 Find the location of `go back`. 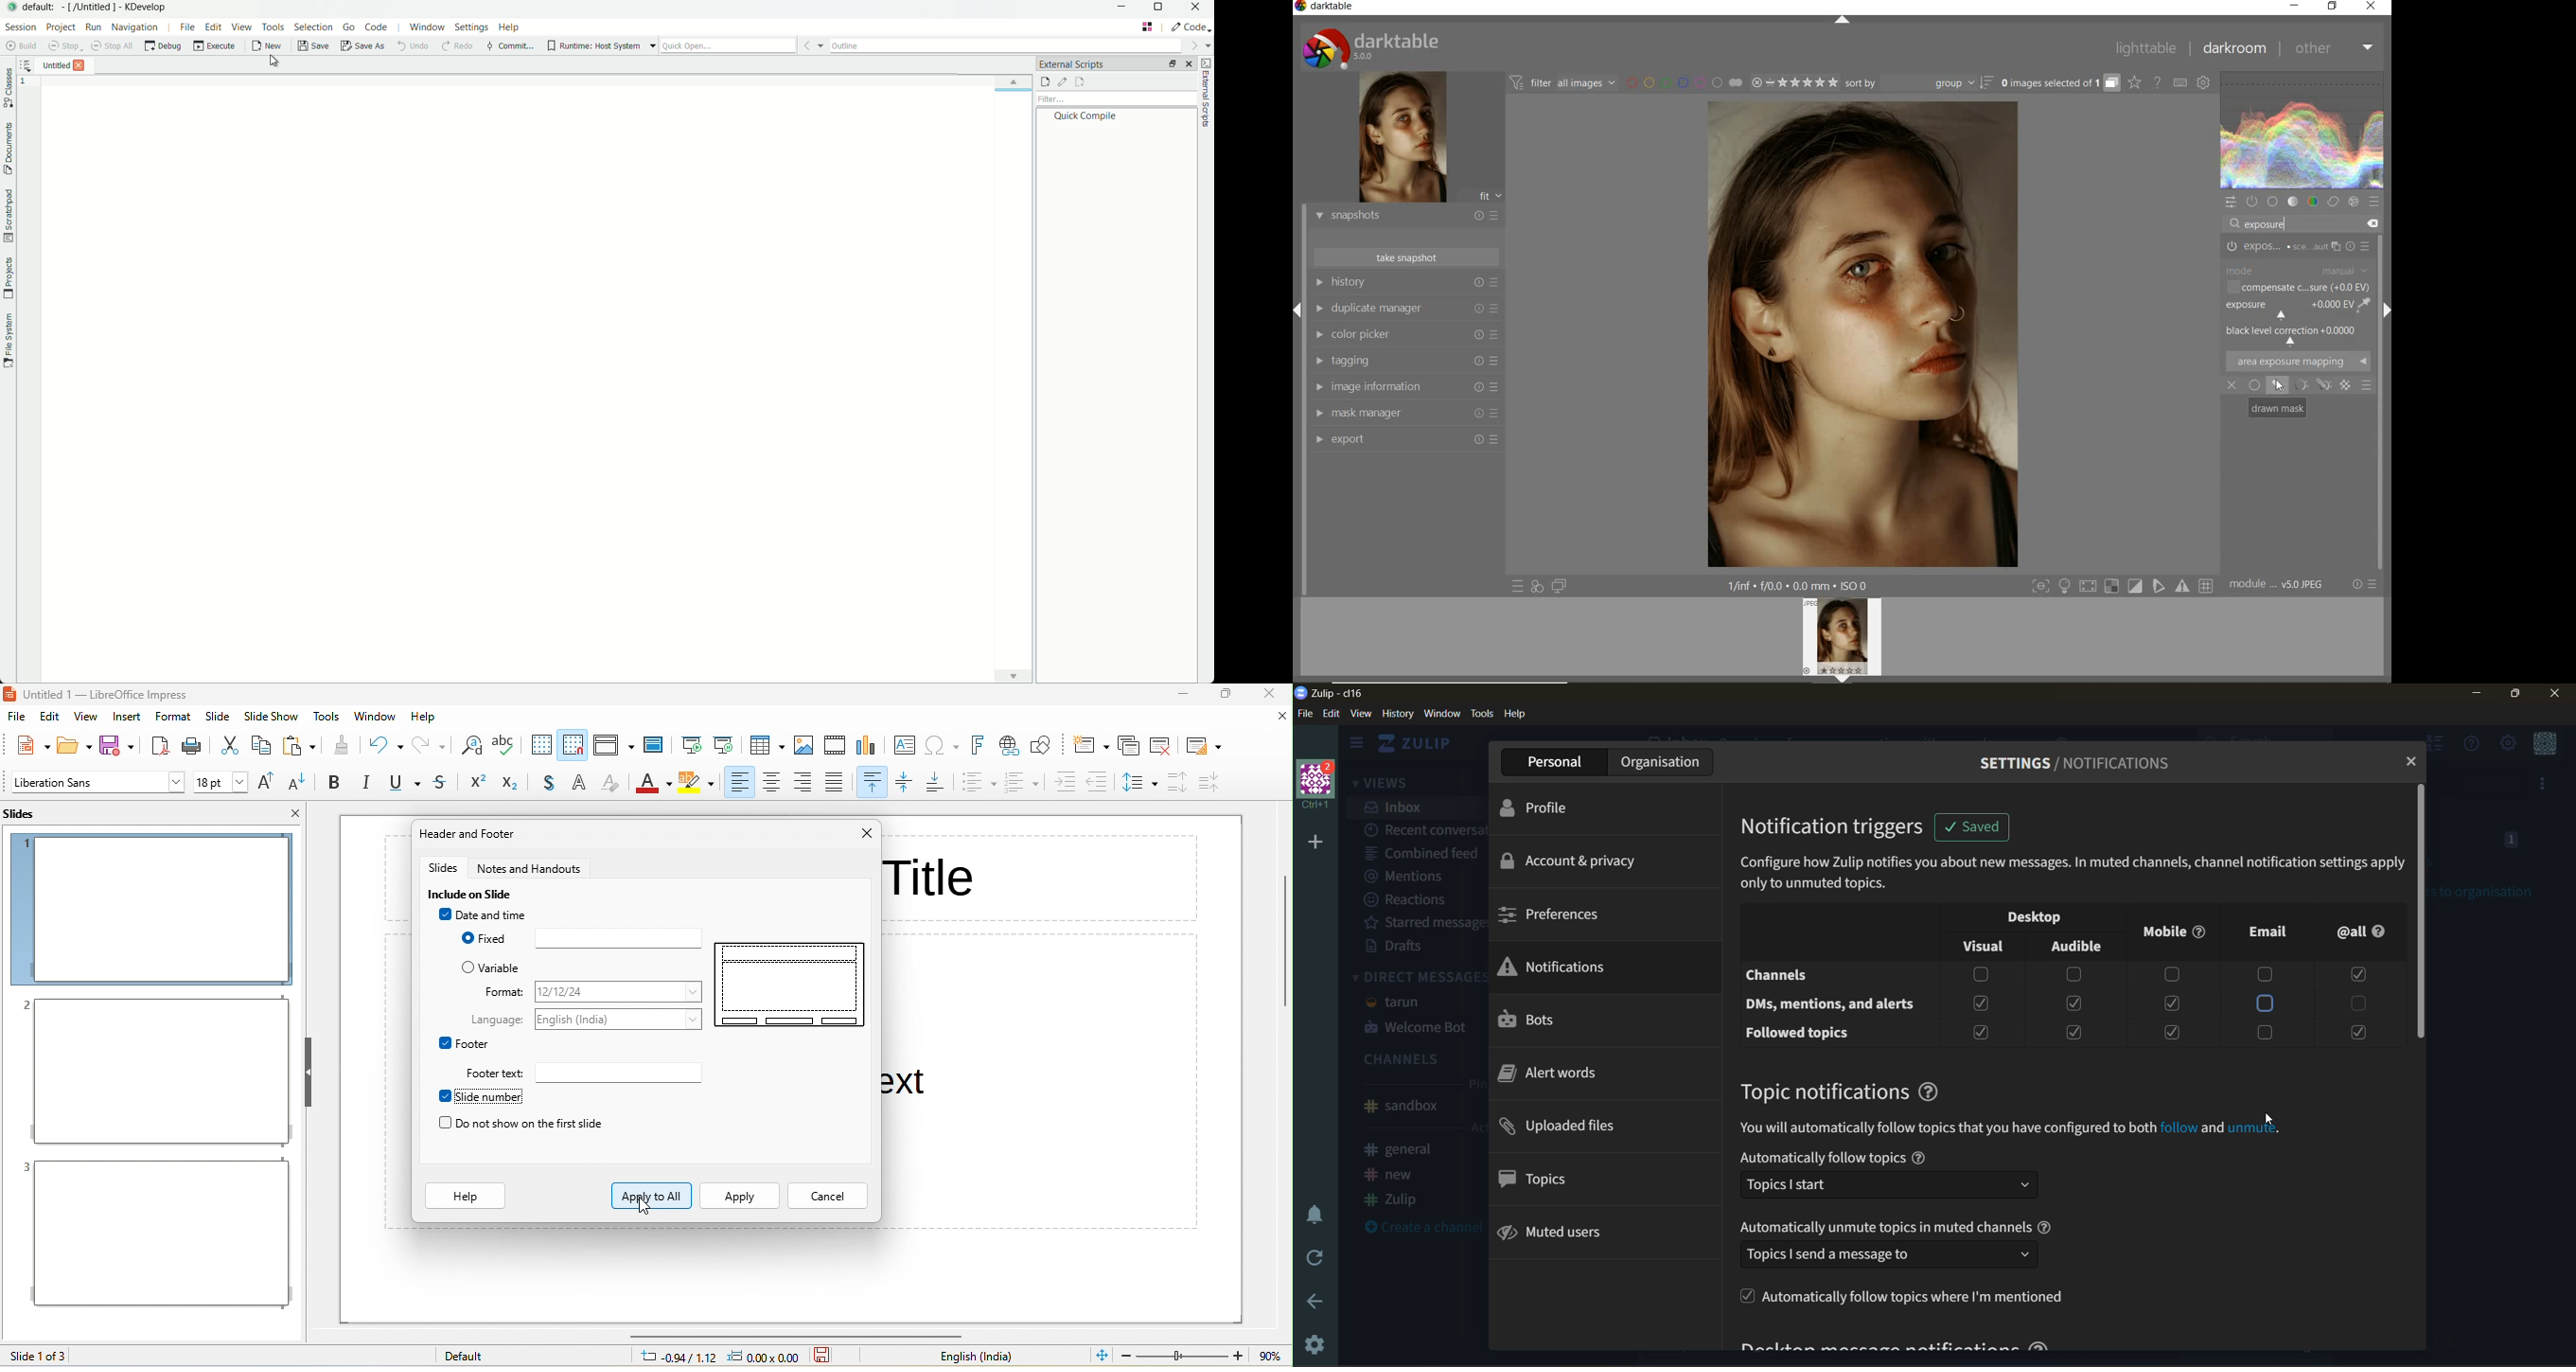

go back is located at coordinates (1315, 1303).